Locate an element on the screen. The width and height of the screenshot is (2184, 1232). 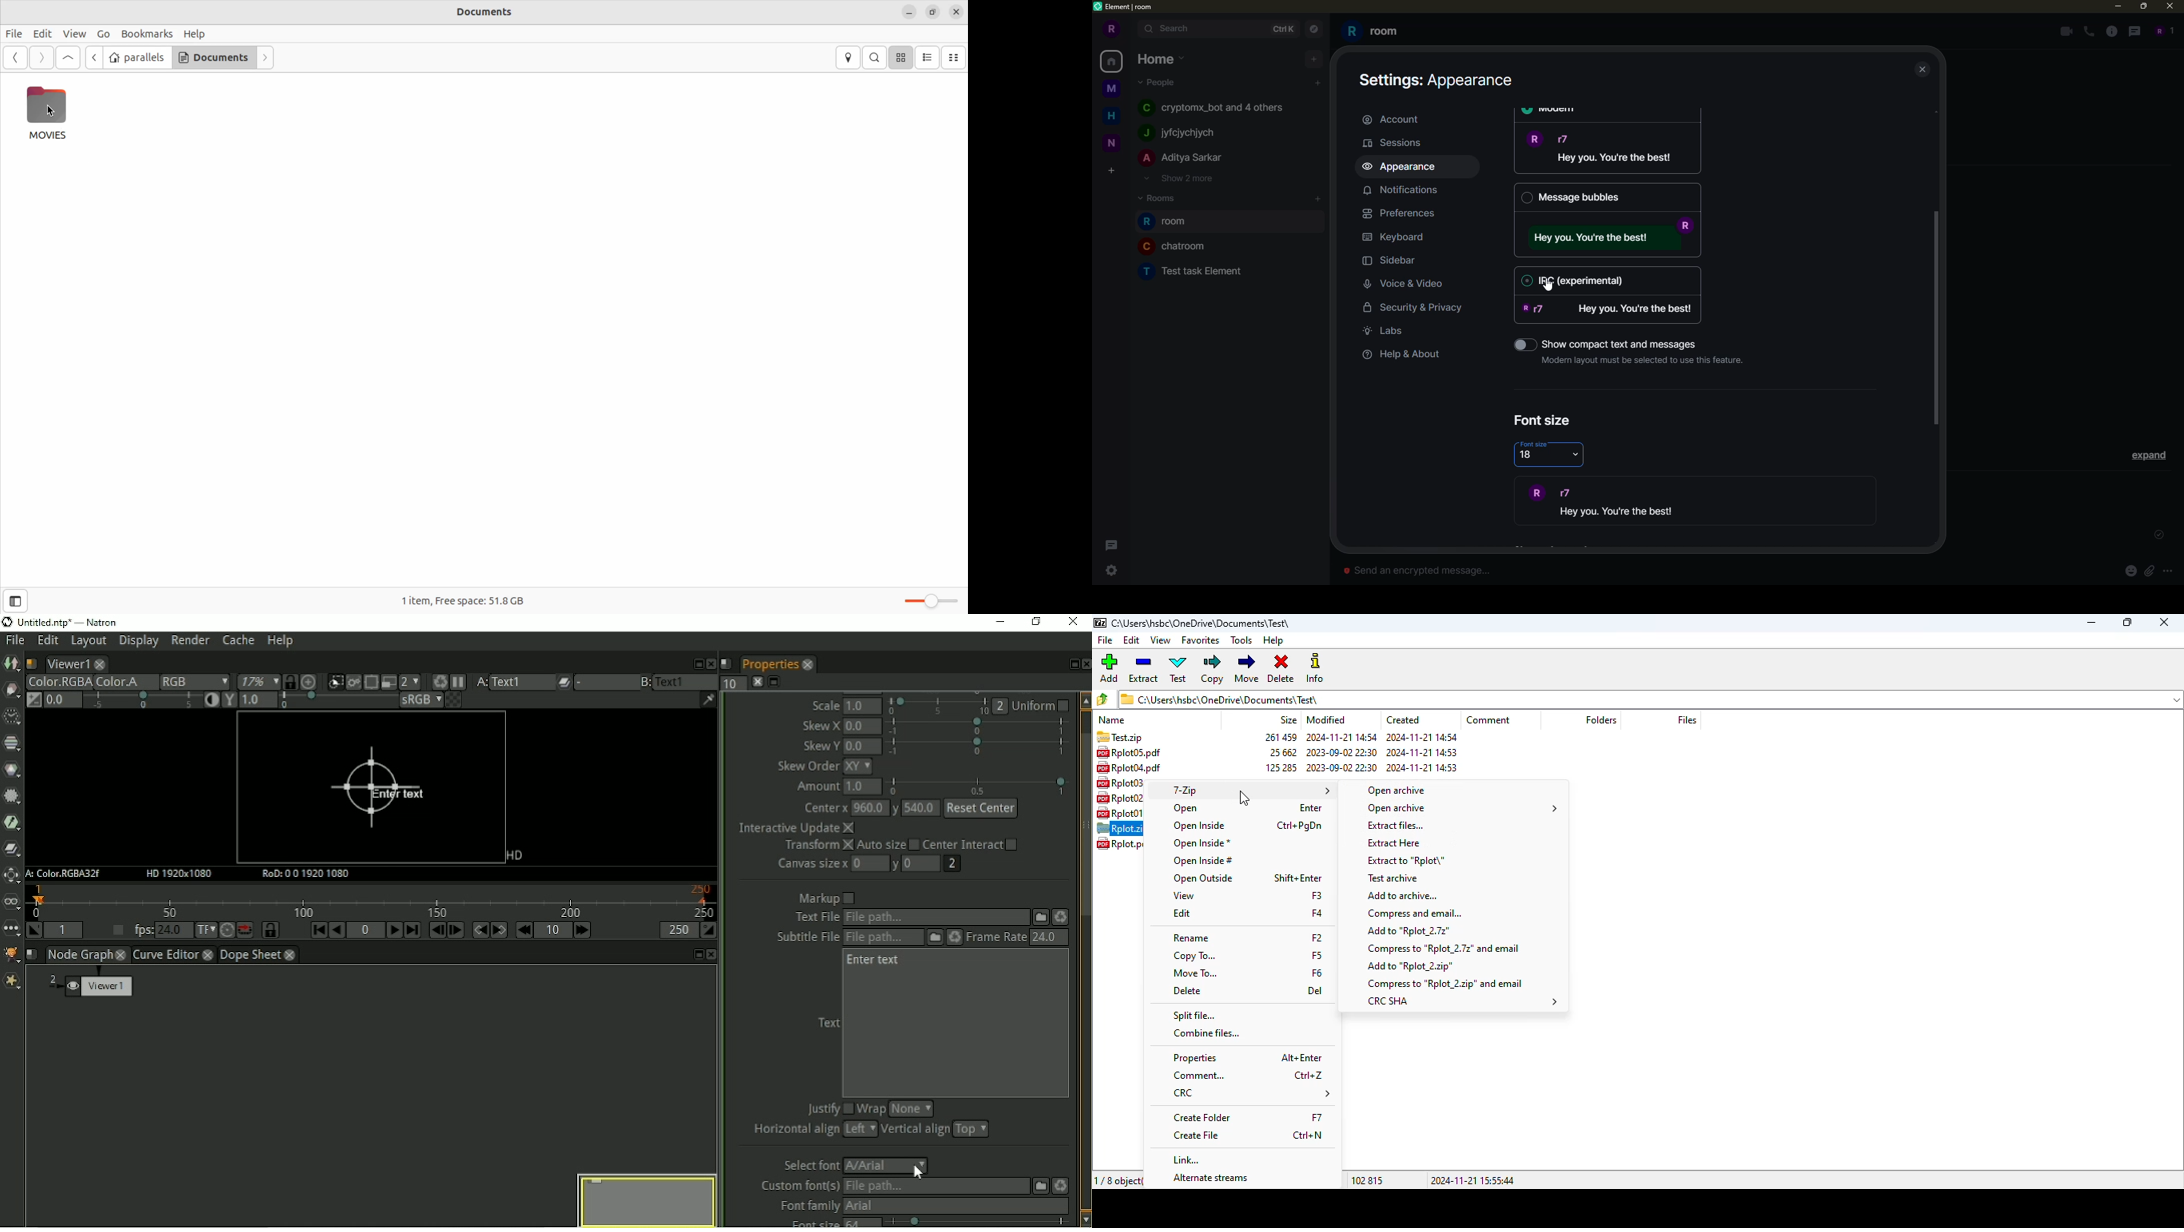
pin is located at coordinates (2149, 572).